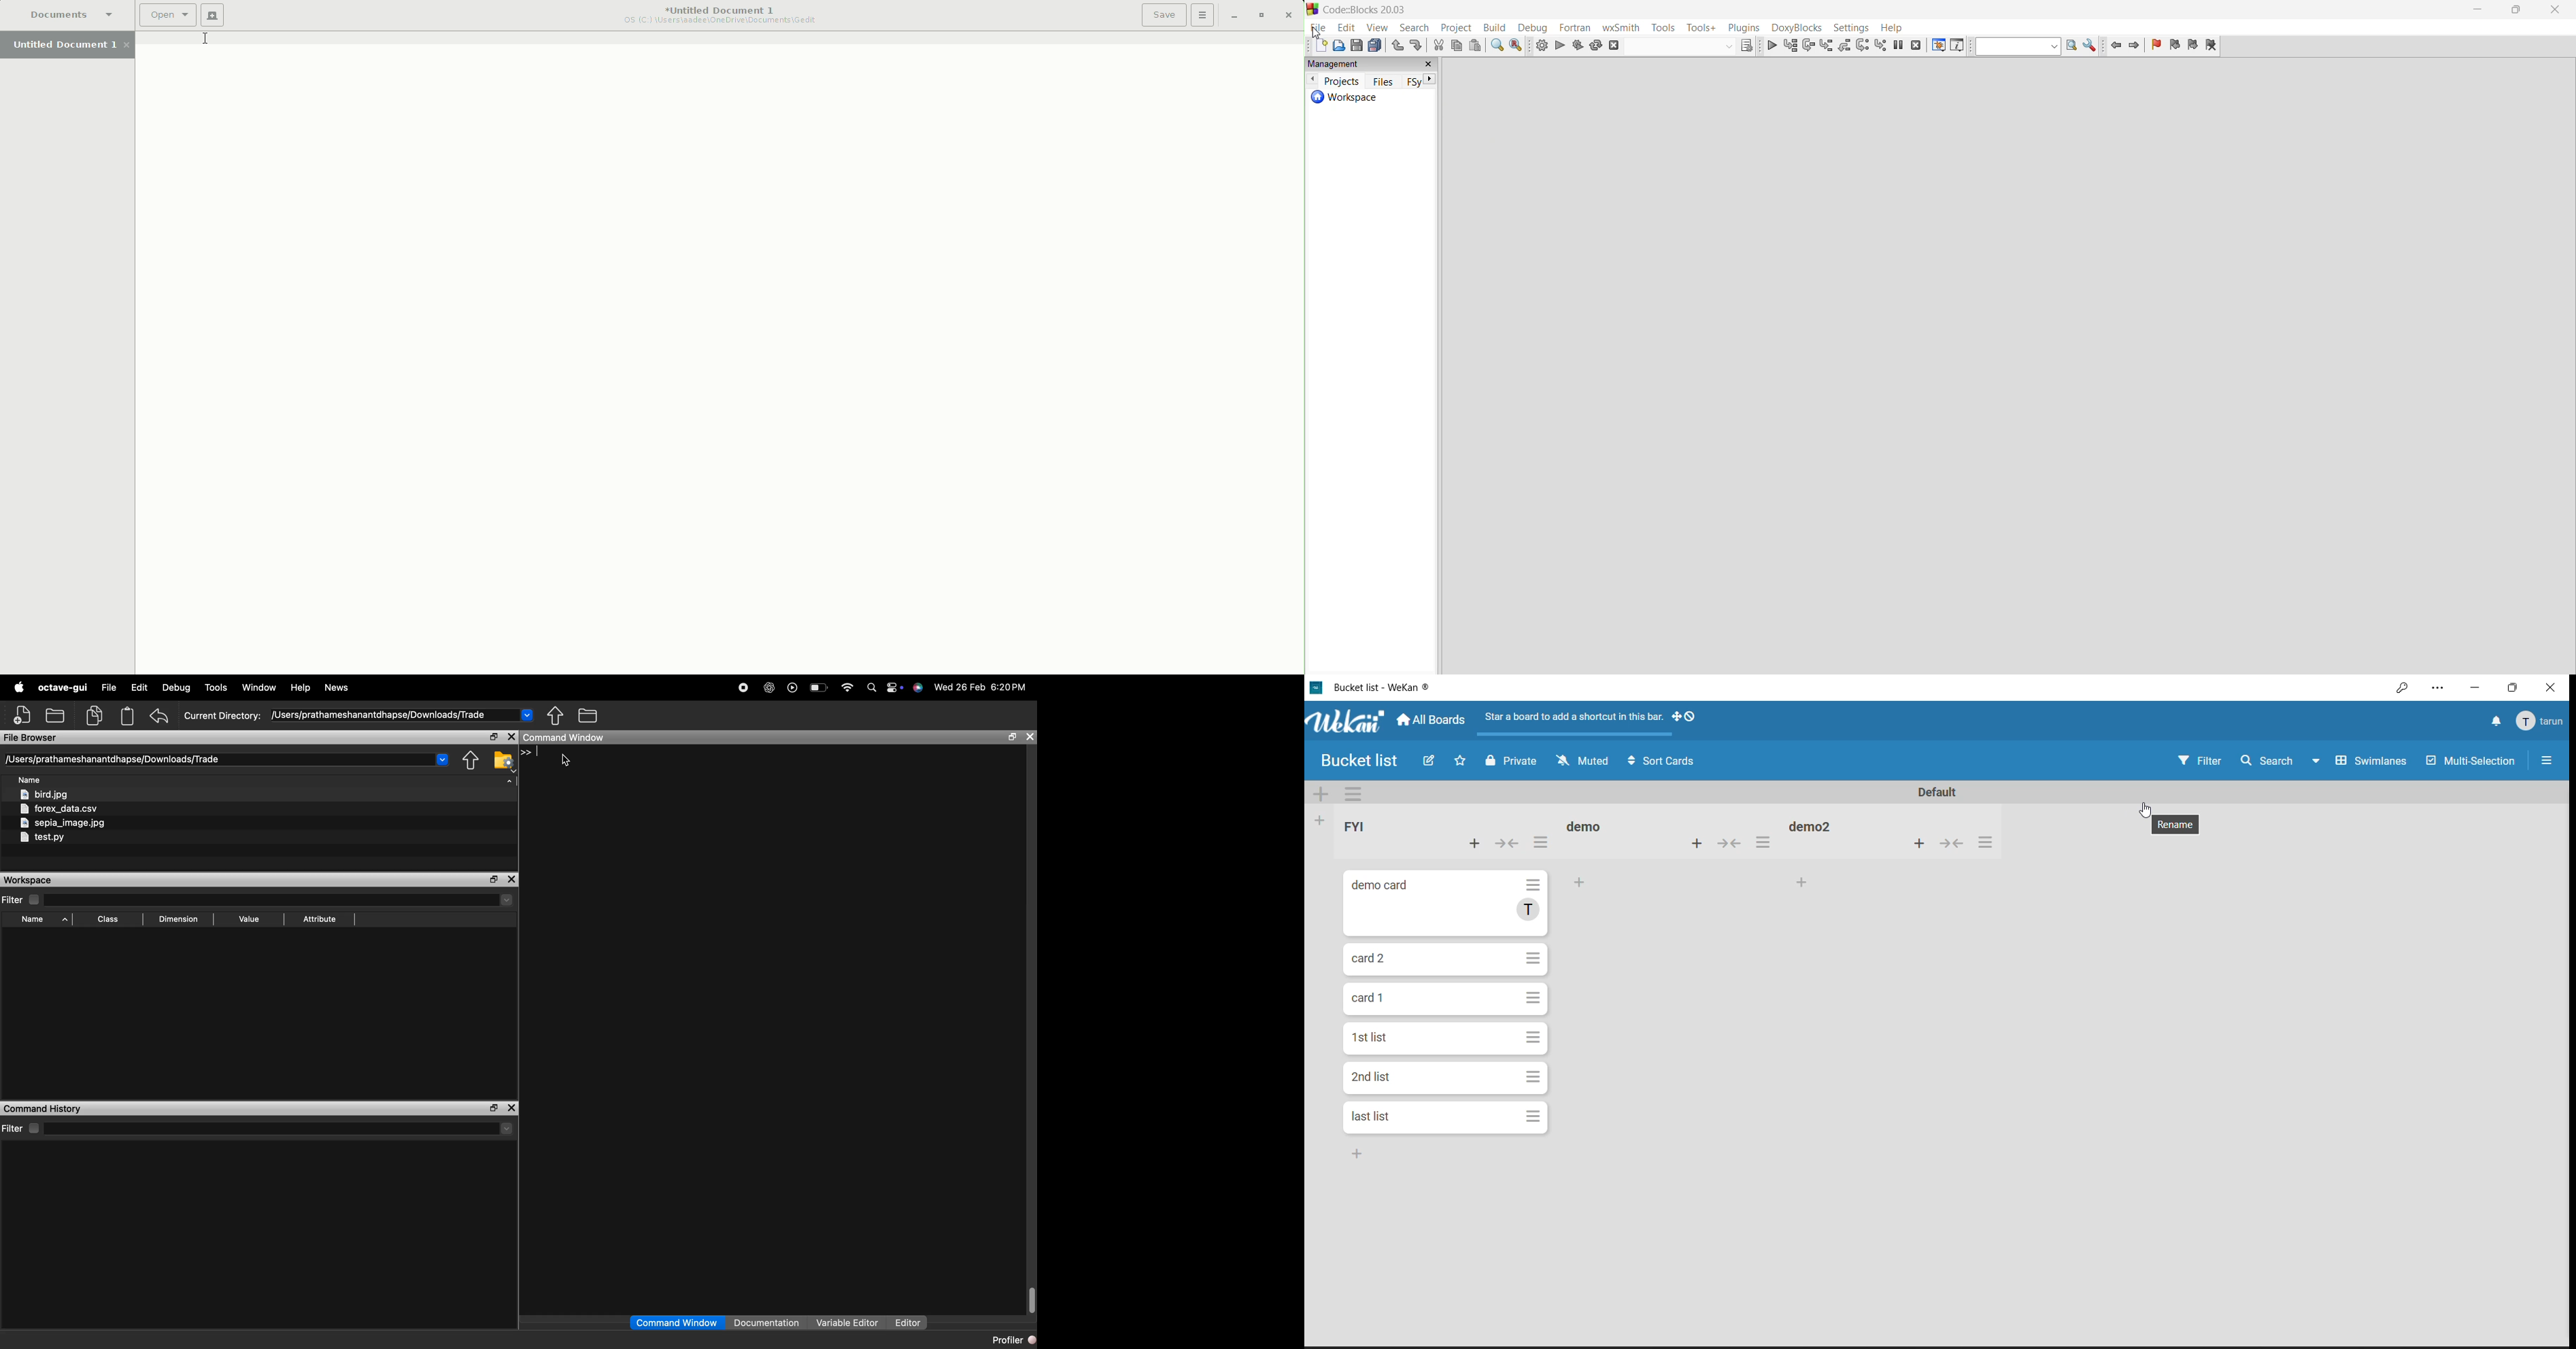  Describe the element at coordinates (1916, 46) in the screenshot. I see `stop debugger` at that location.